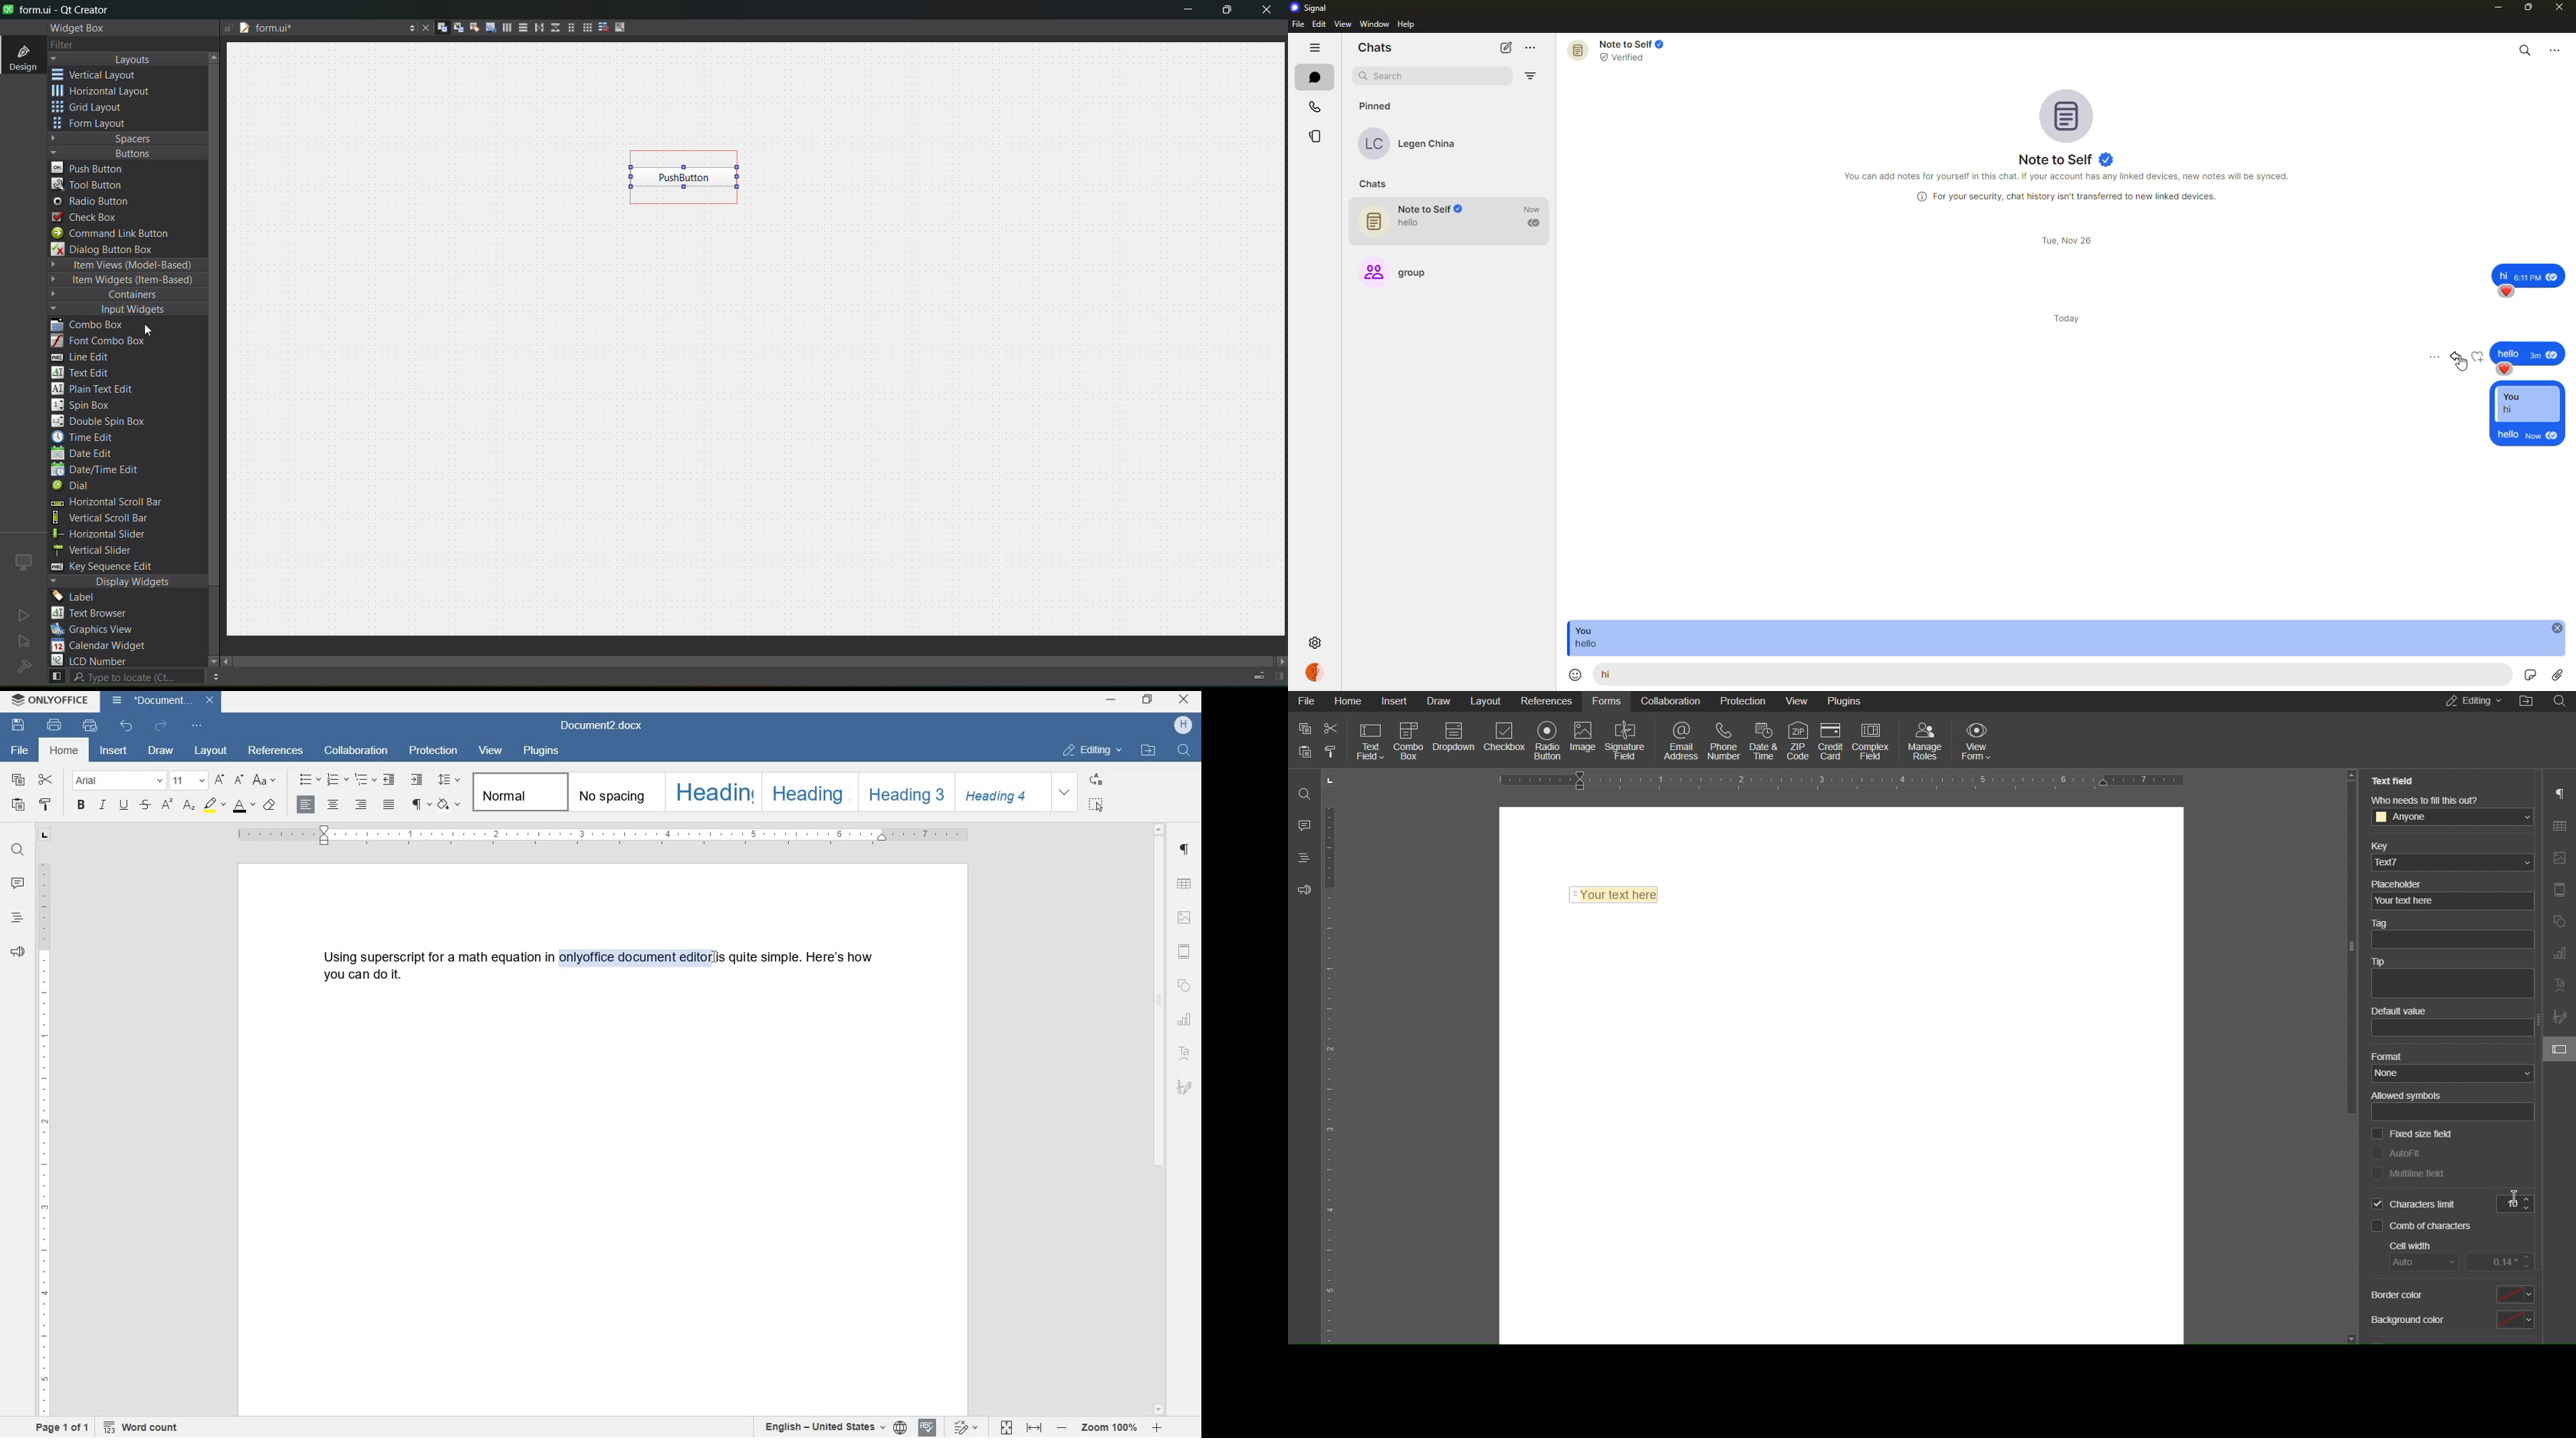 The image size is (2576, 1456). I want to click on reply, so click(2526, 413).